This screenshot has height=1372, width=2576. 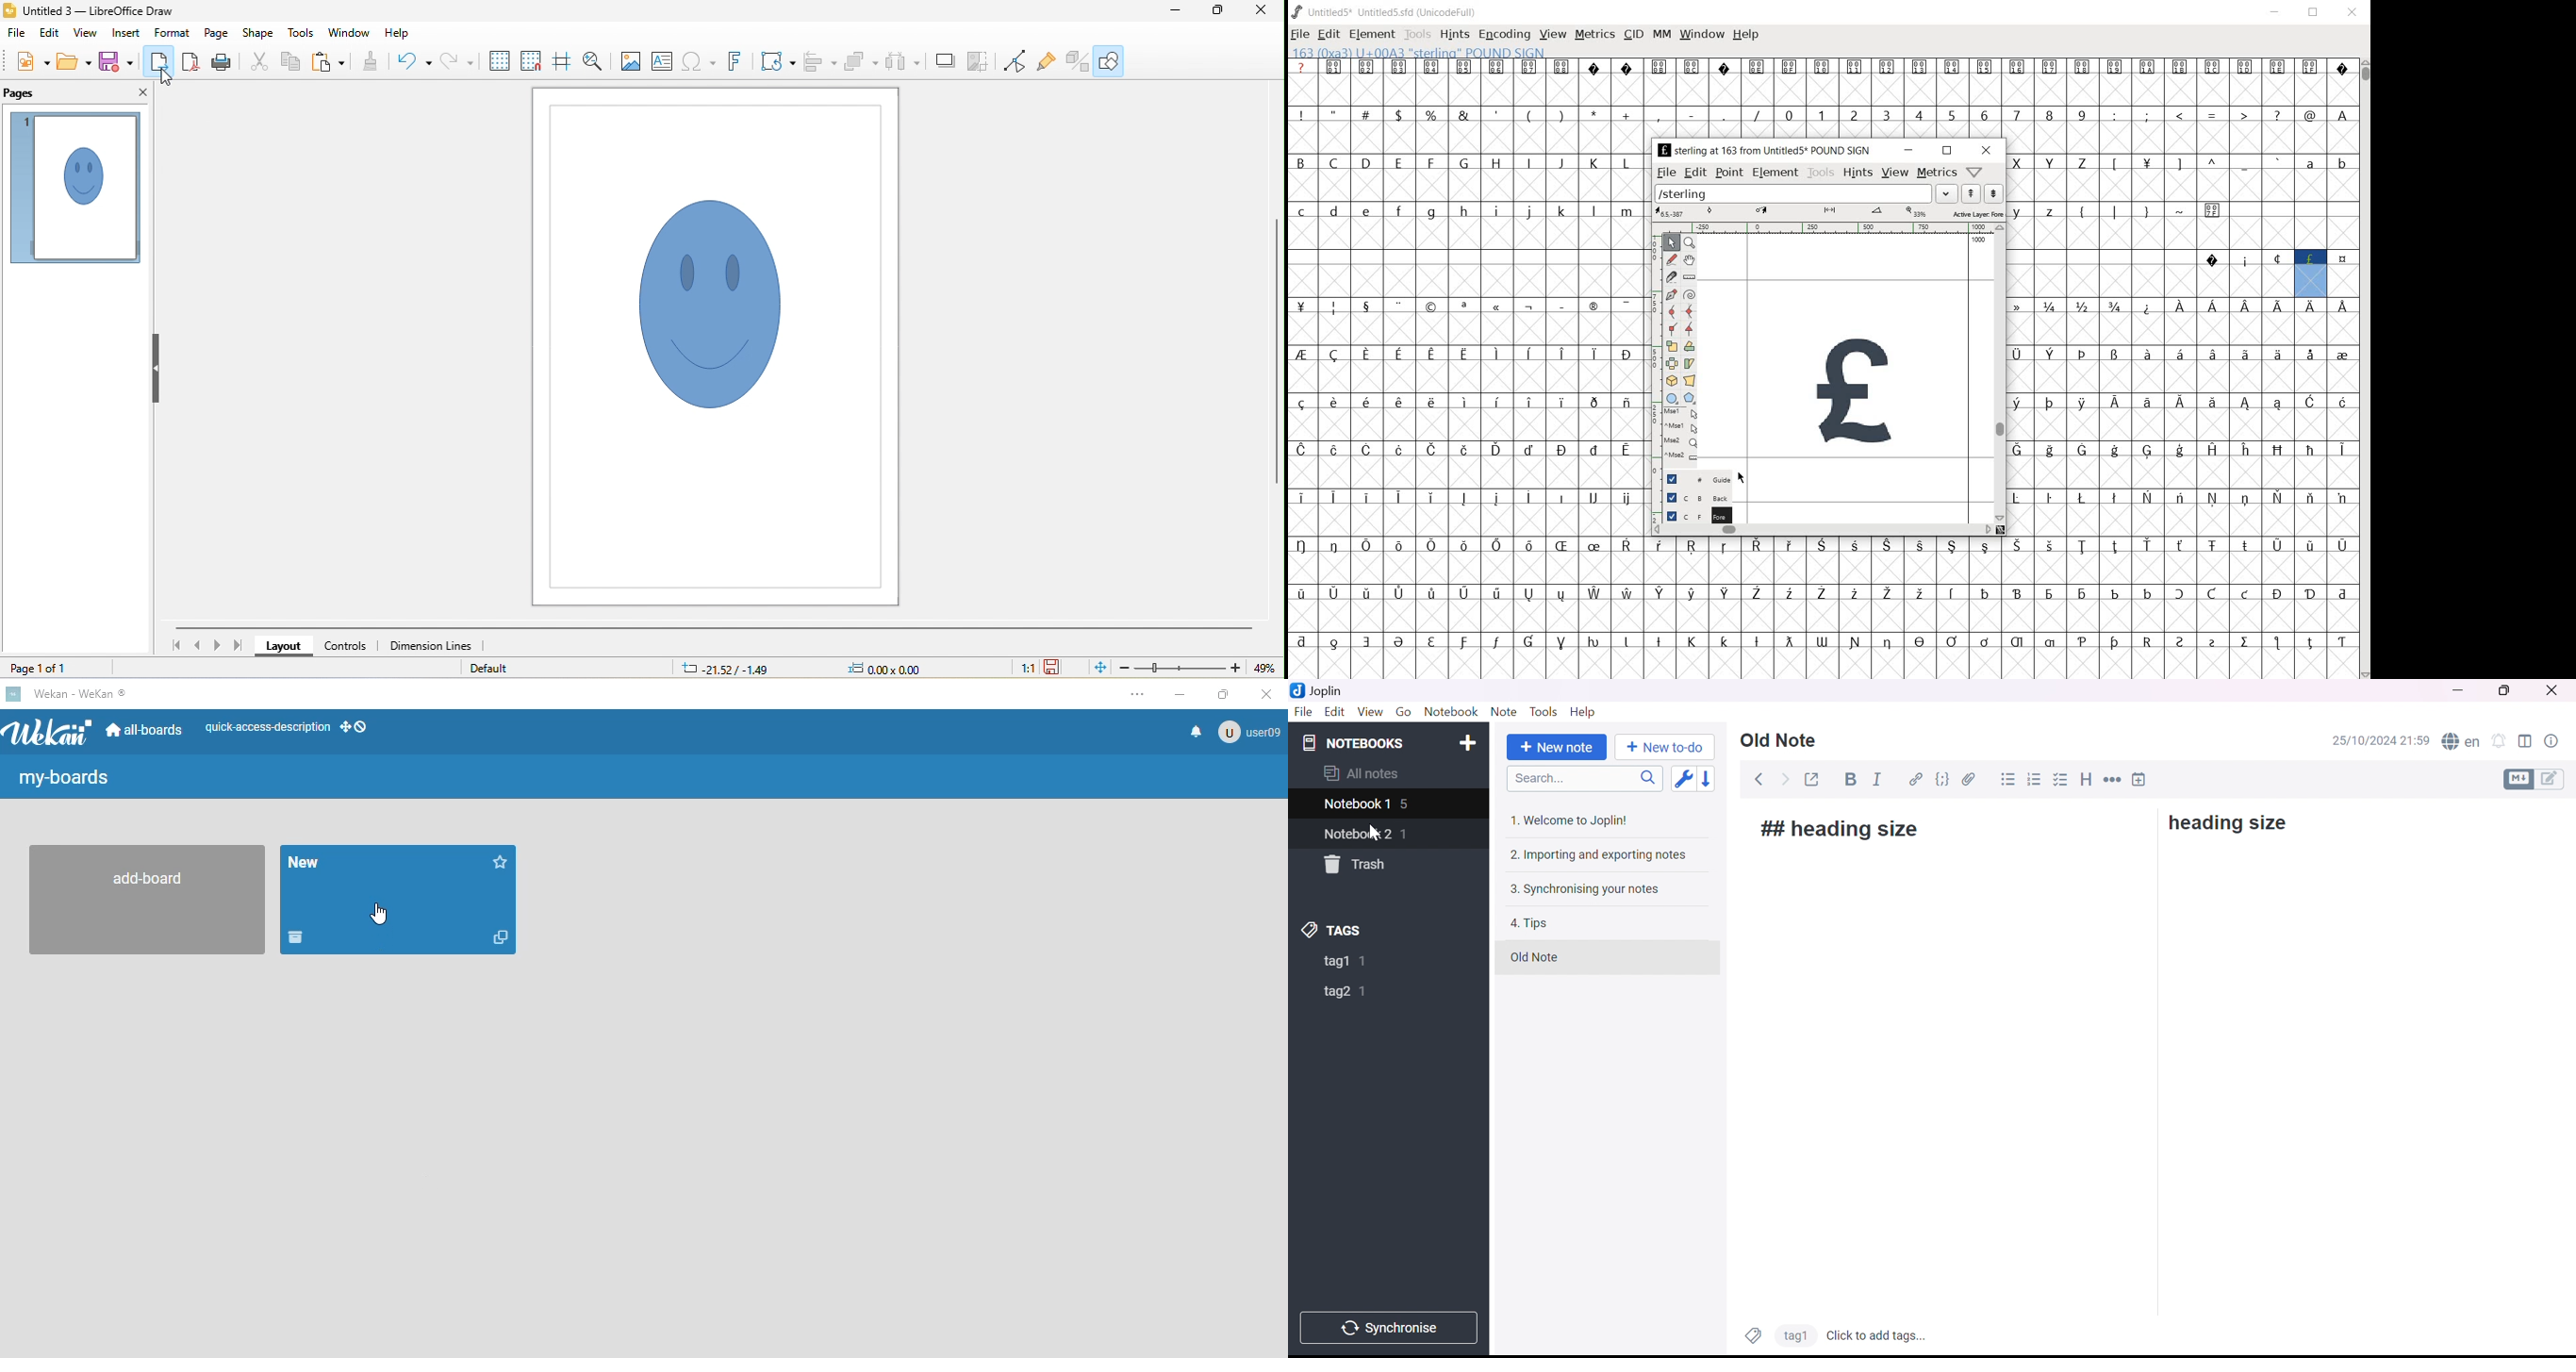 I want to click on 1, so click(x=1365, y=961).